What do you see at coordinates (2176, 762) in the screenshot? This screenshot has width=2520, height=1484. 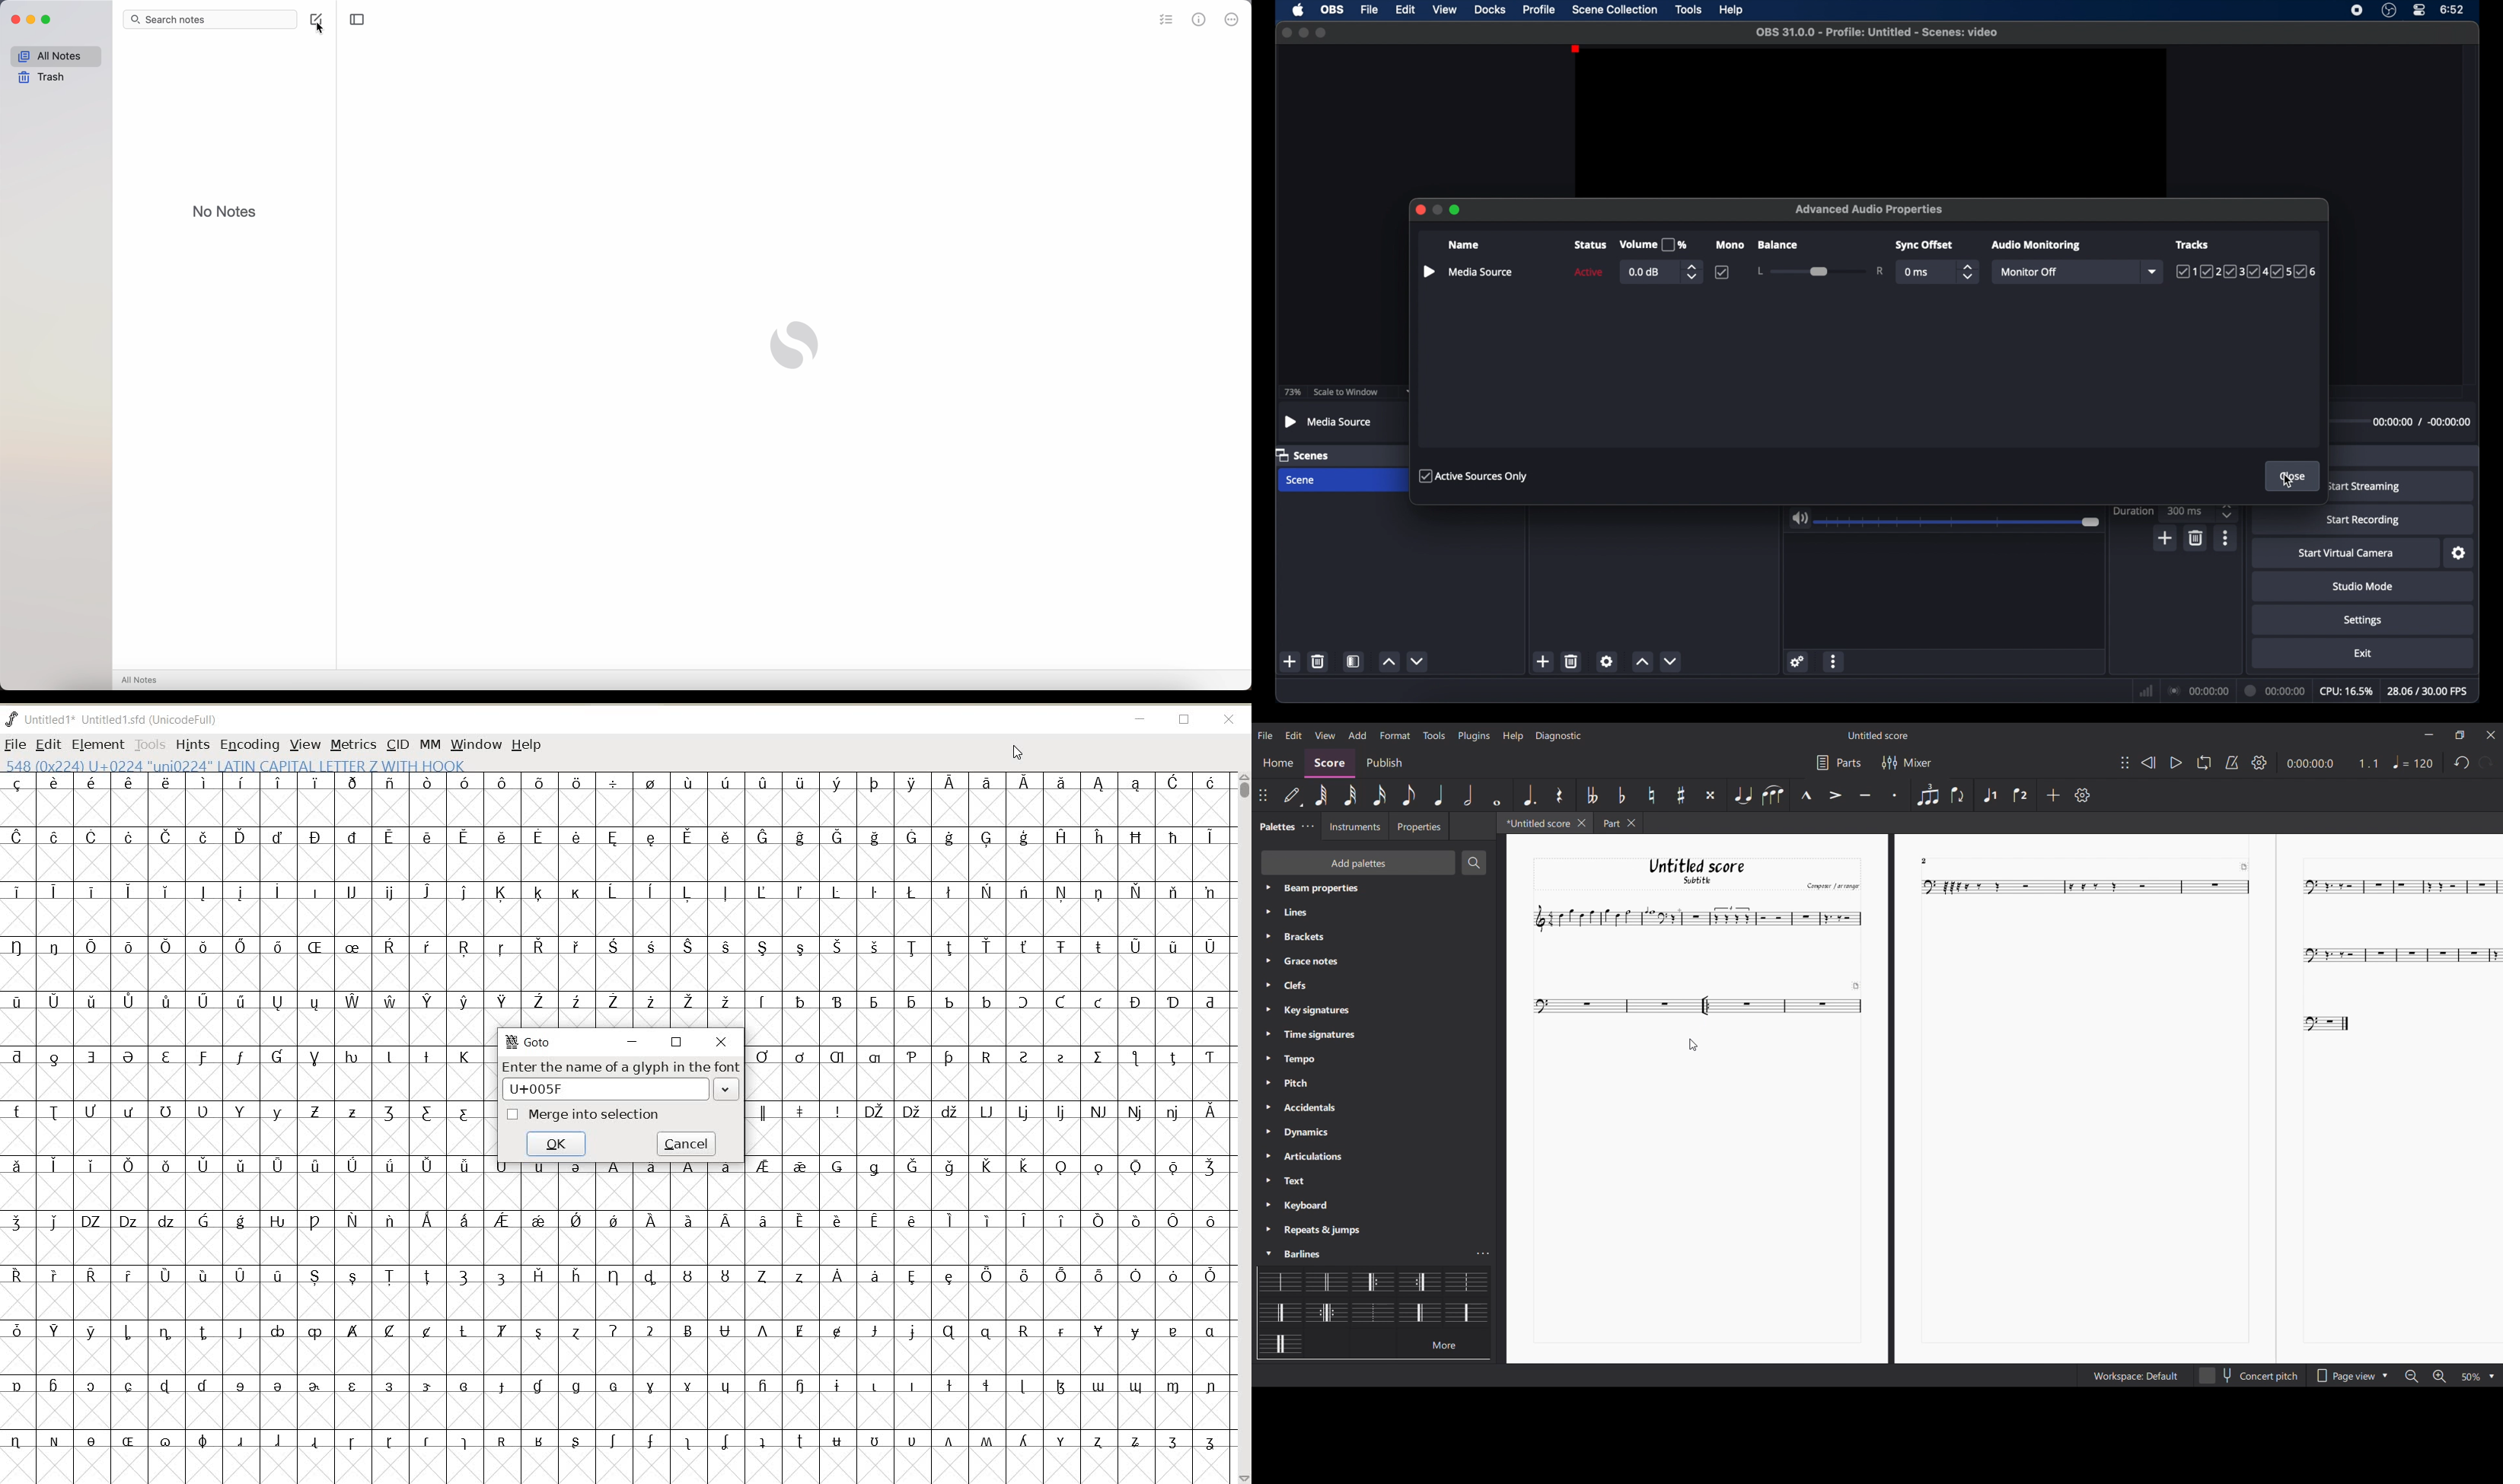 I see `Play` at bounding box center [2176, 762].